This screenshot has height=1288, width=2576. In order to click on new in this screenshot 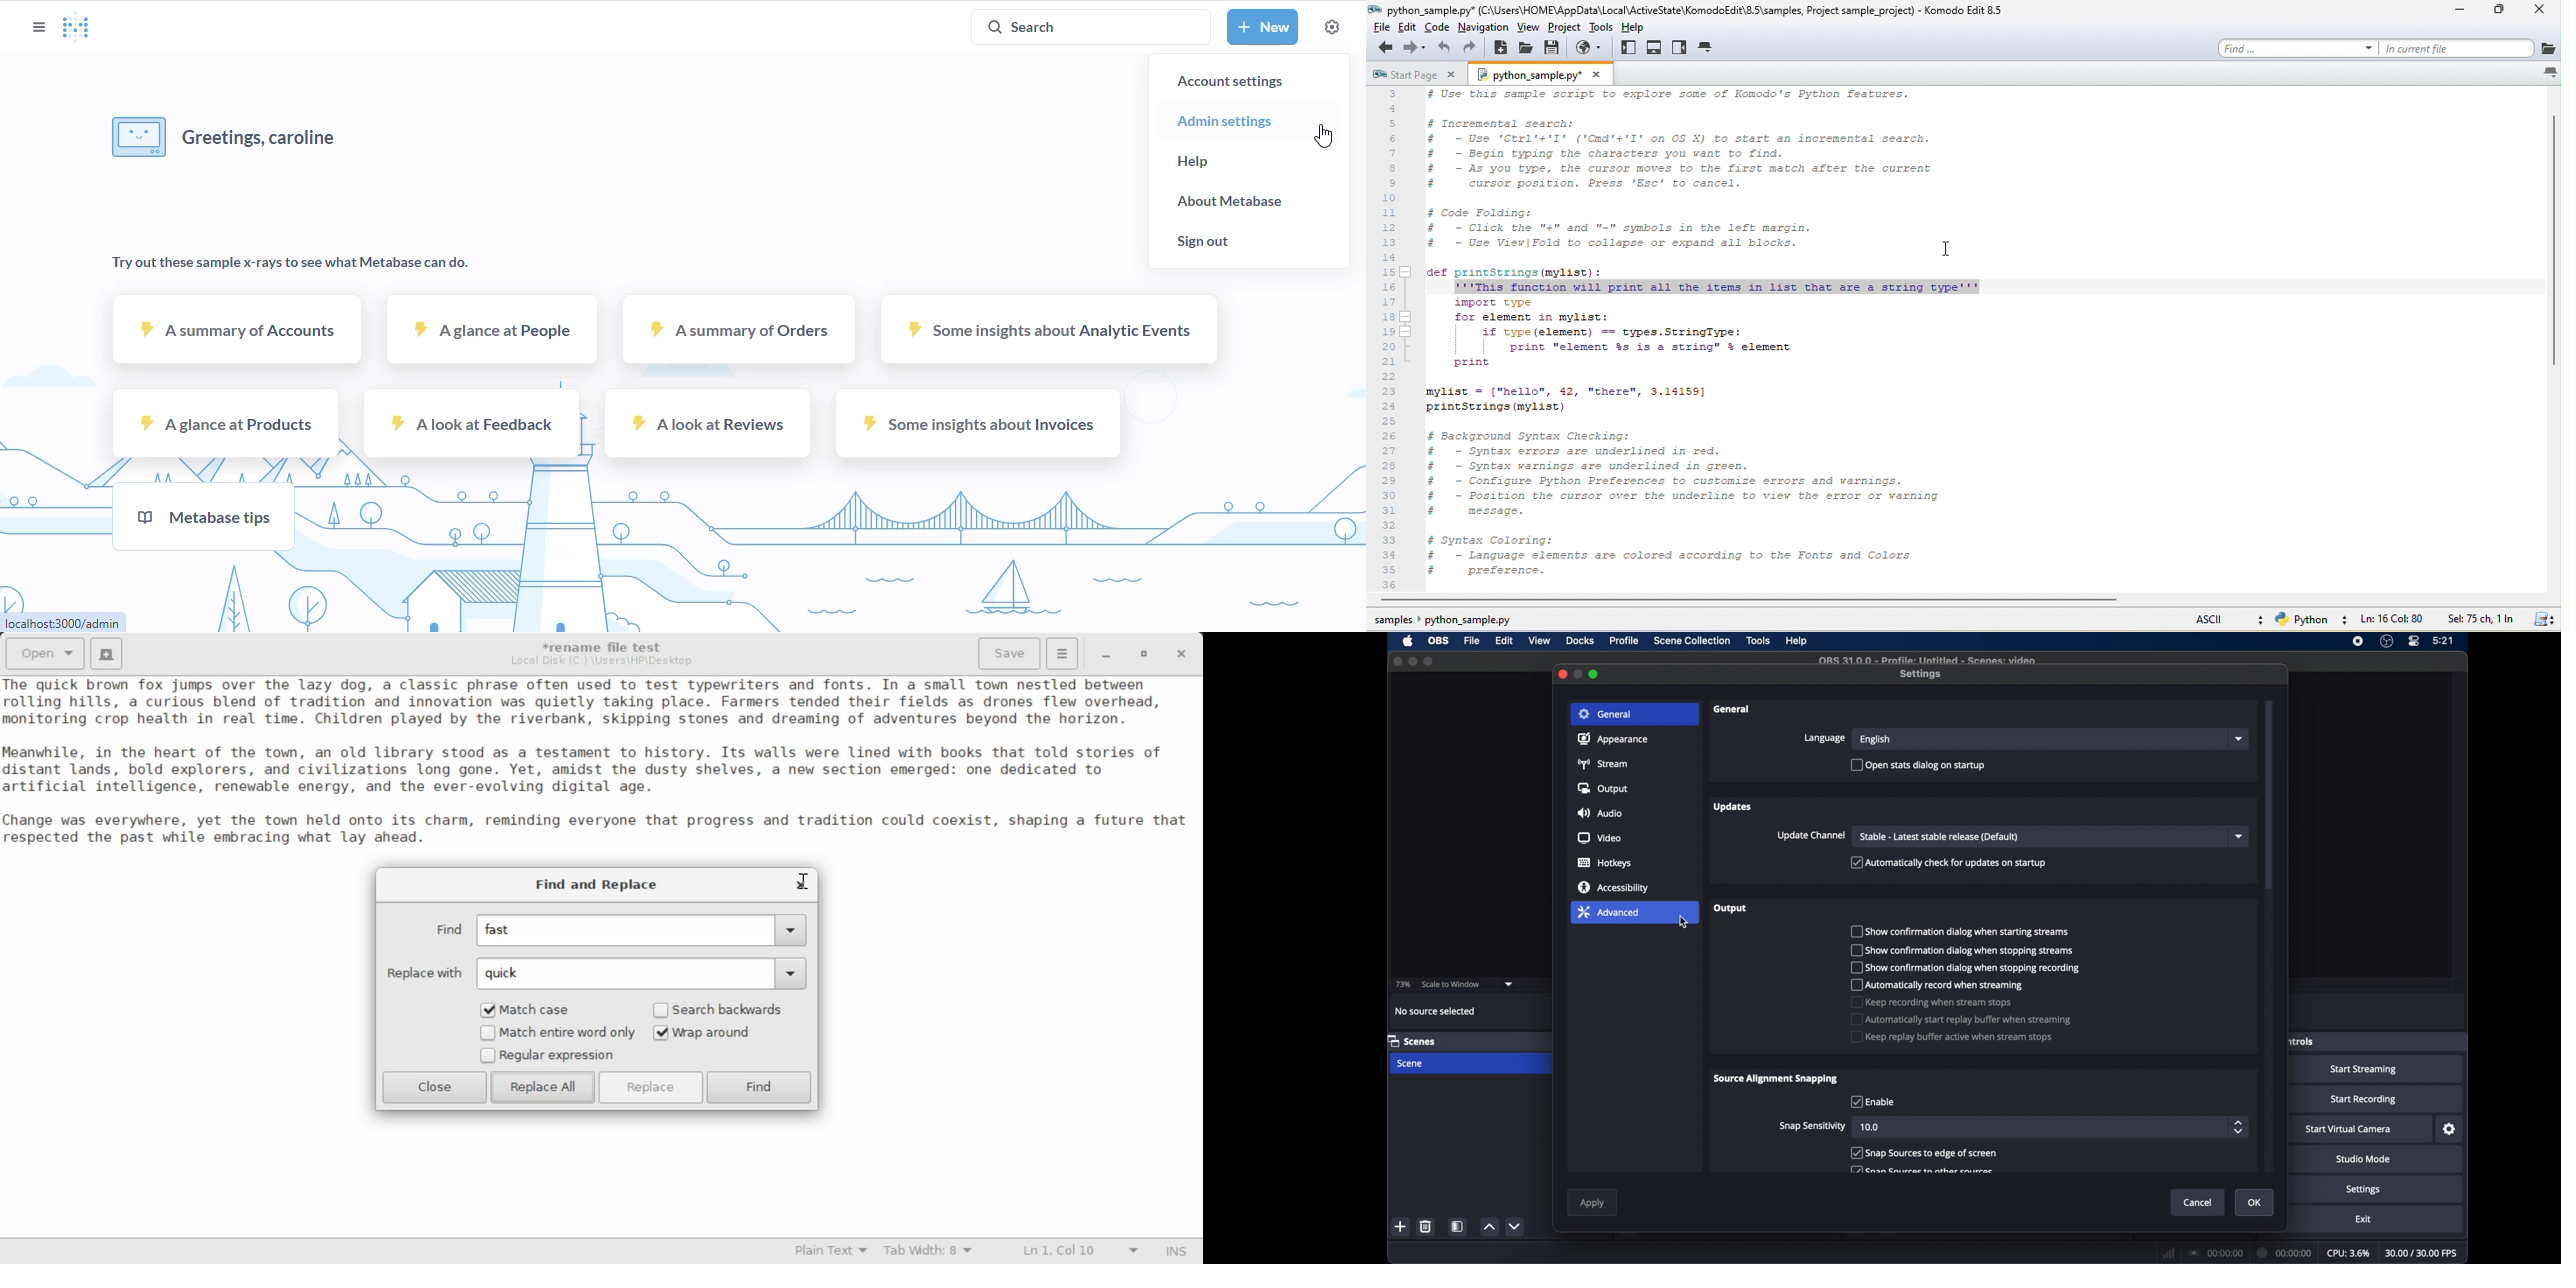, I will do `click(1263, 26)`.